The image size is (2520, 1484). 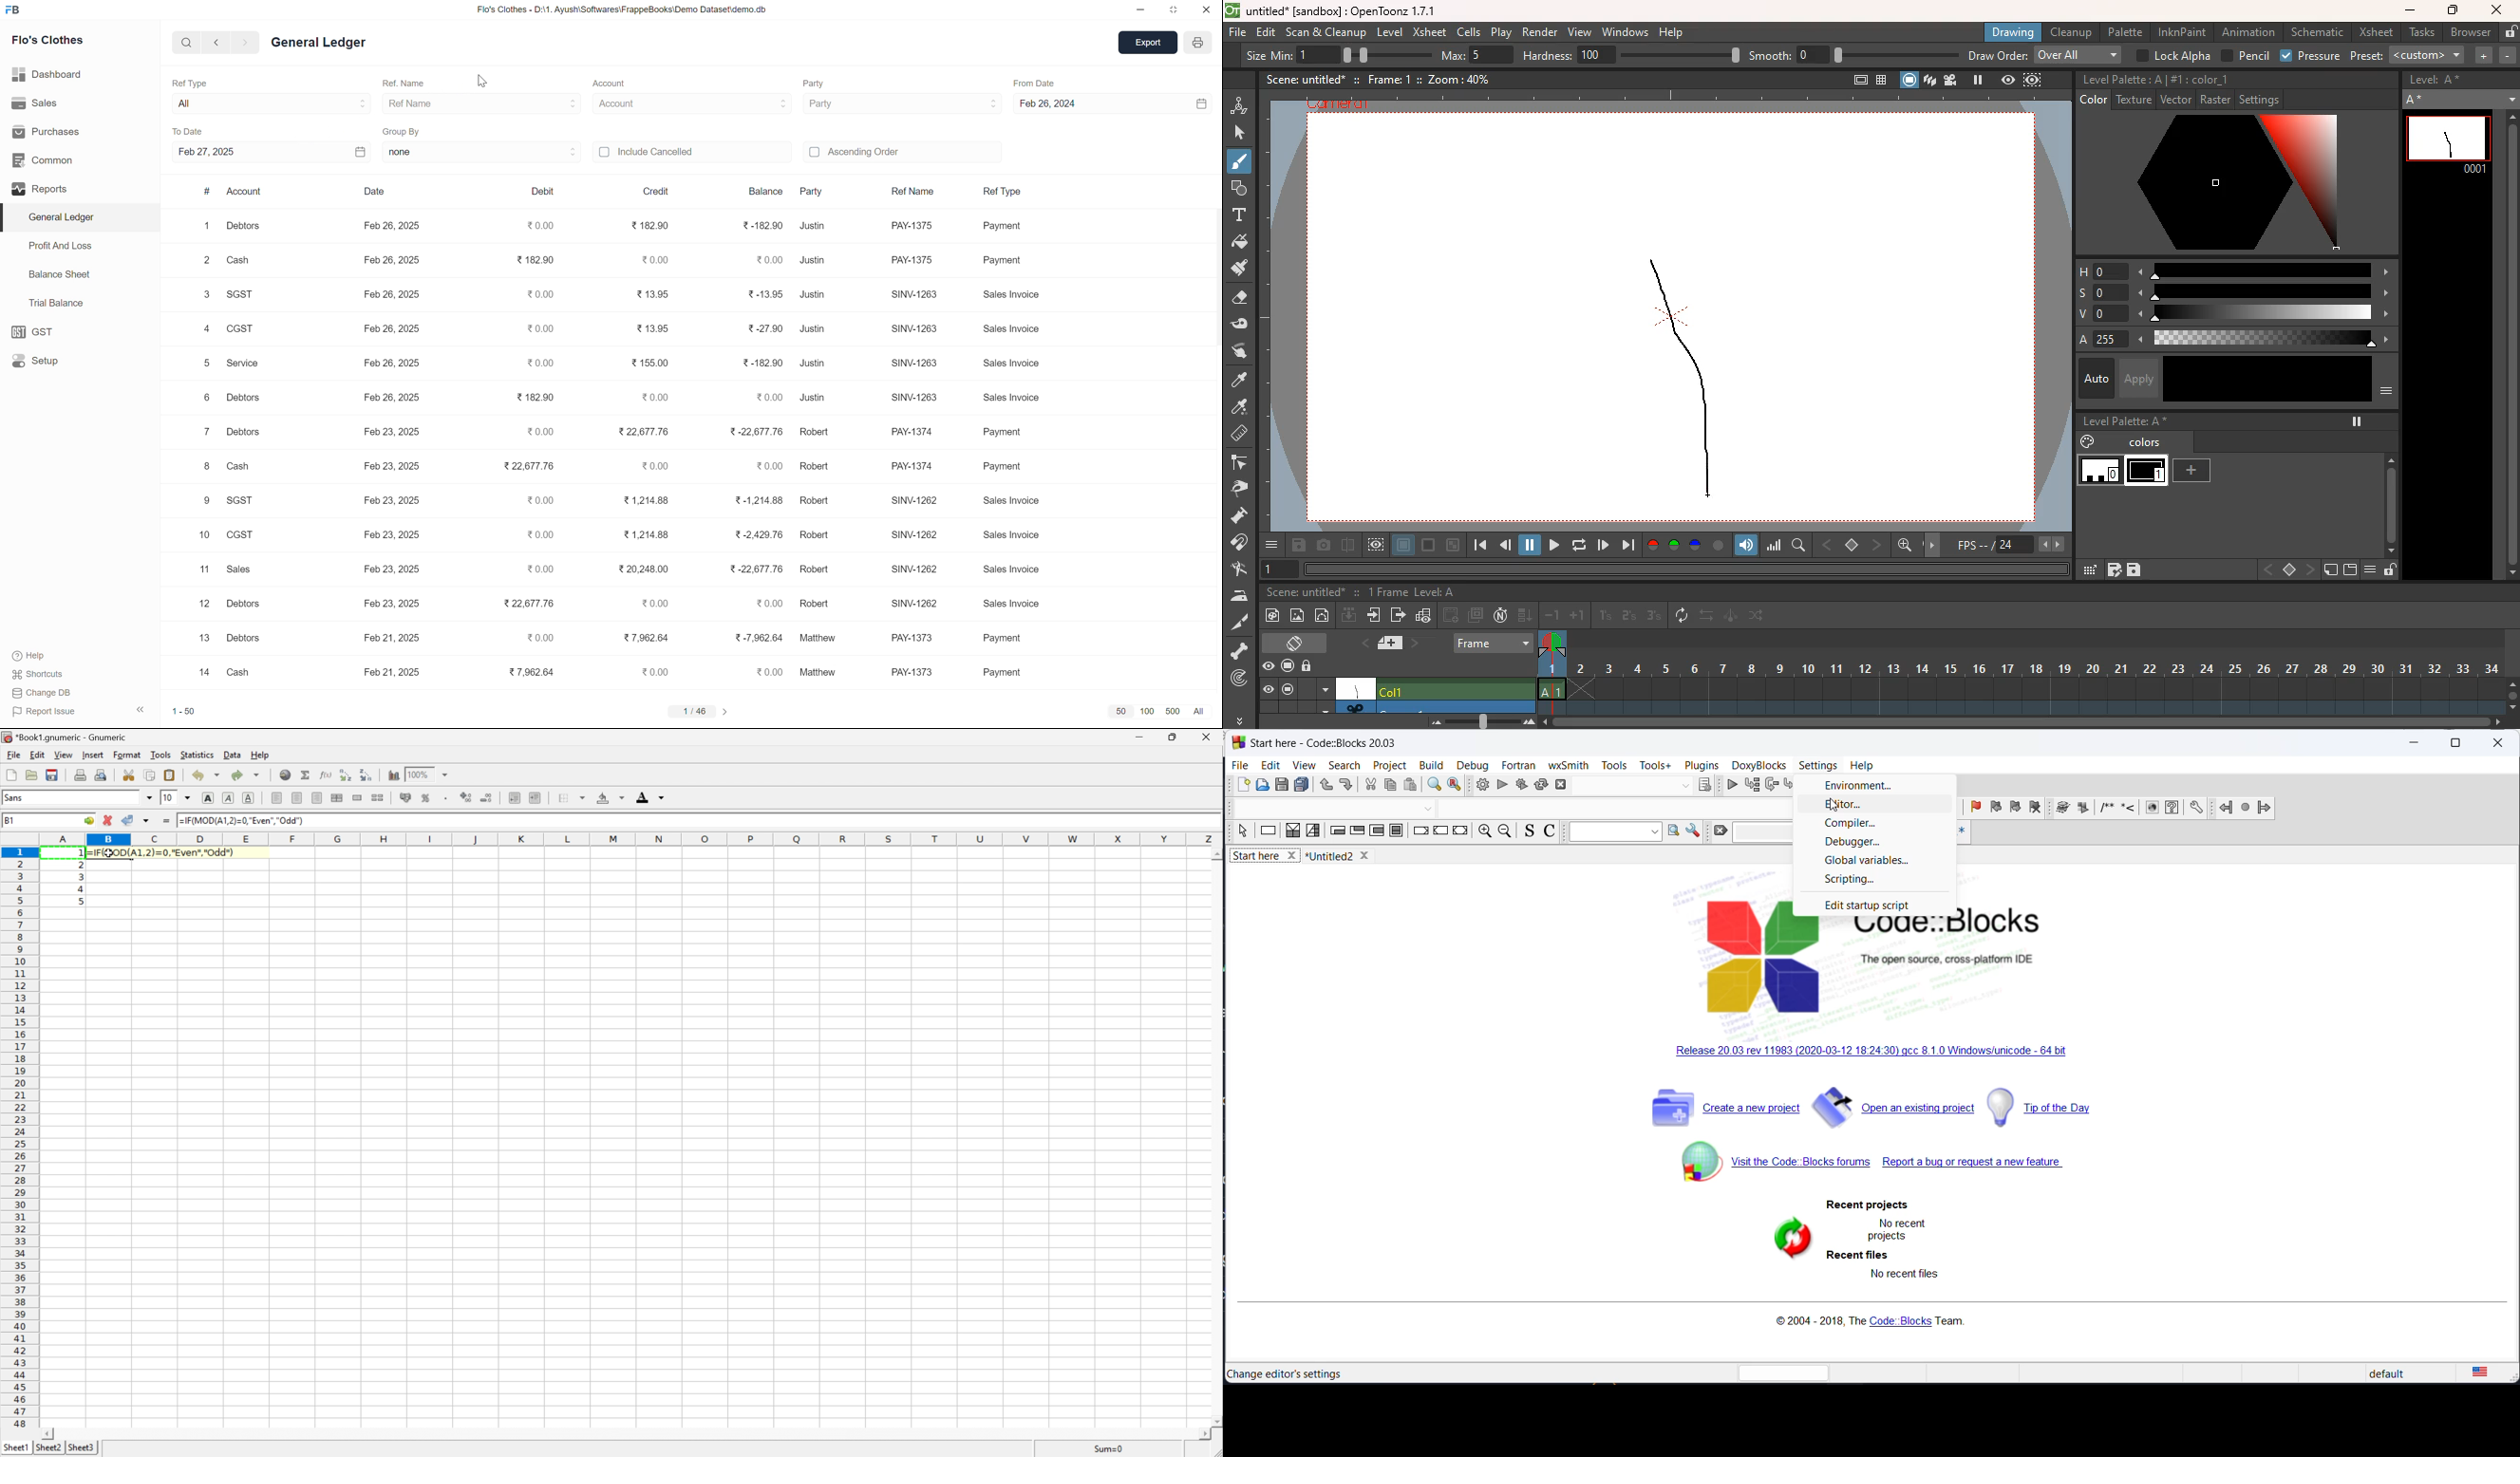 What do you see at coordinates (818, 434) in the screenshot?
I see `robert` at bounding box center [818, 434].